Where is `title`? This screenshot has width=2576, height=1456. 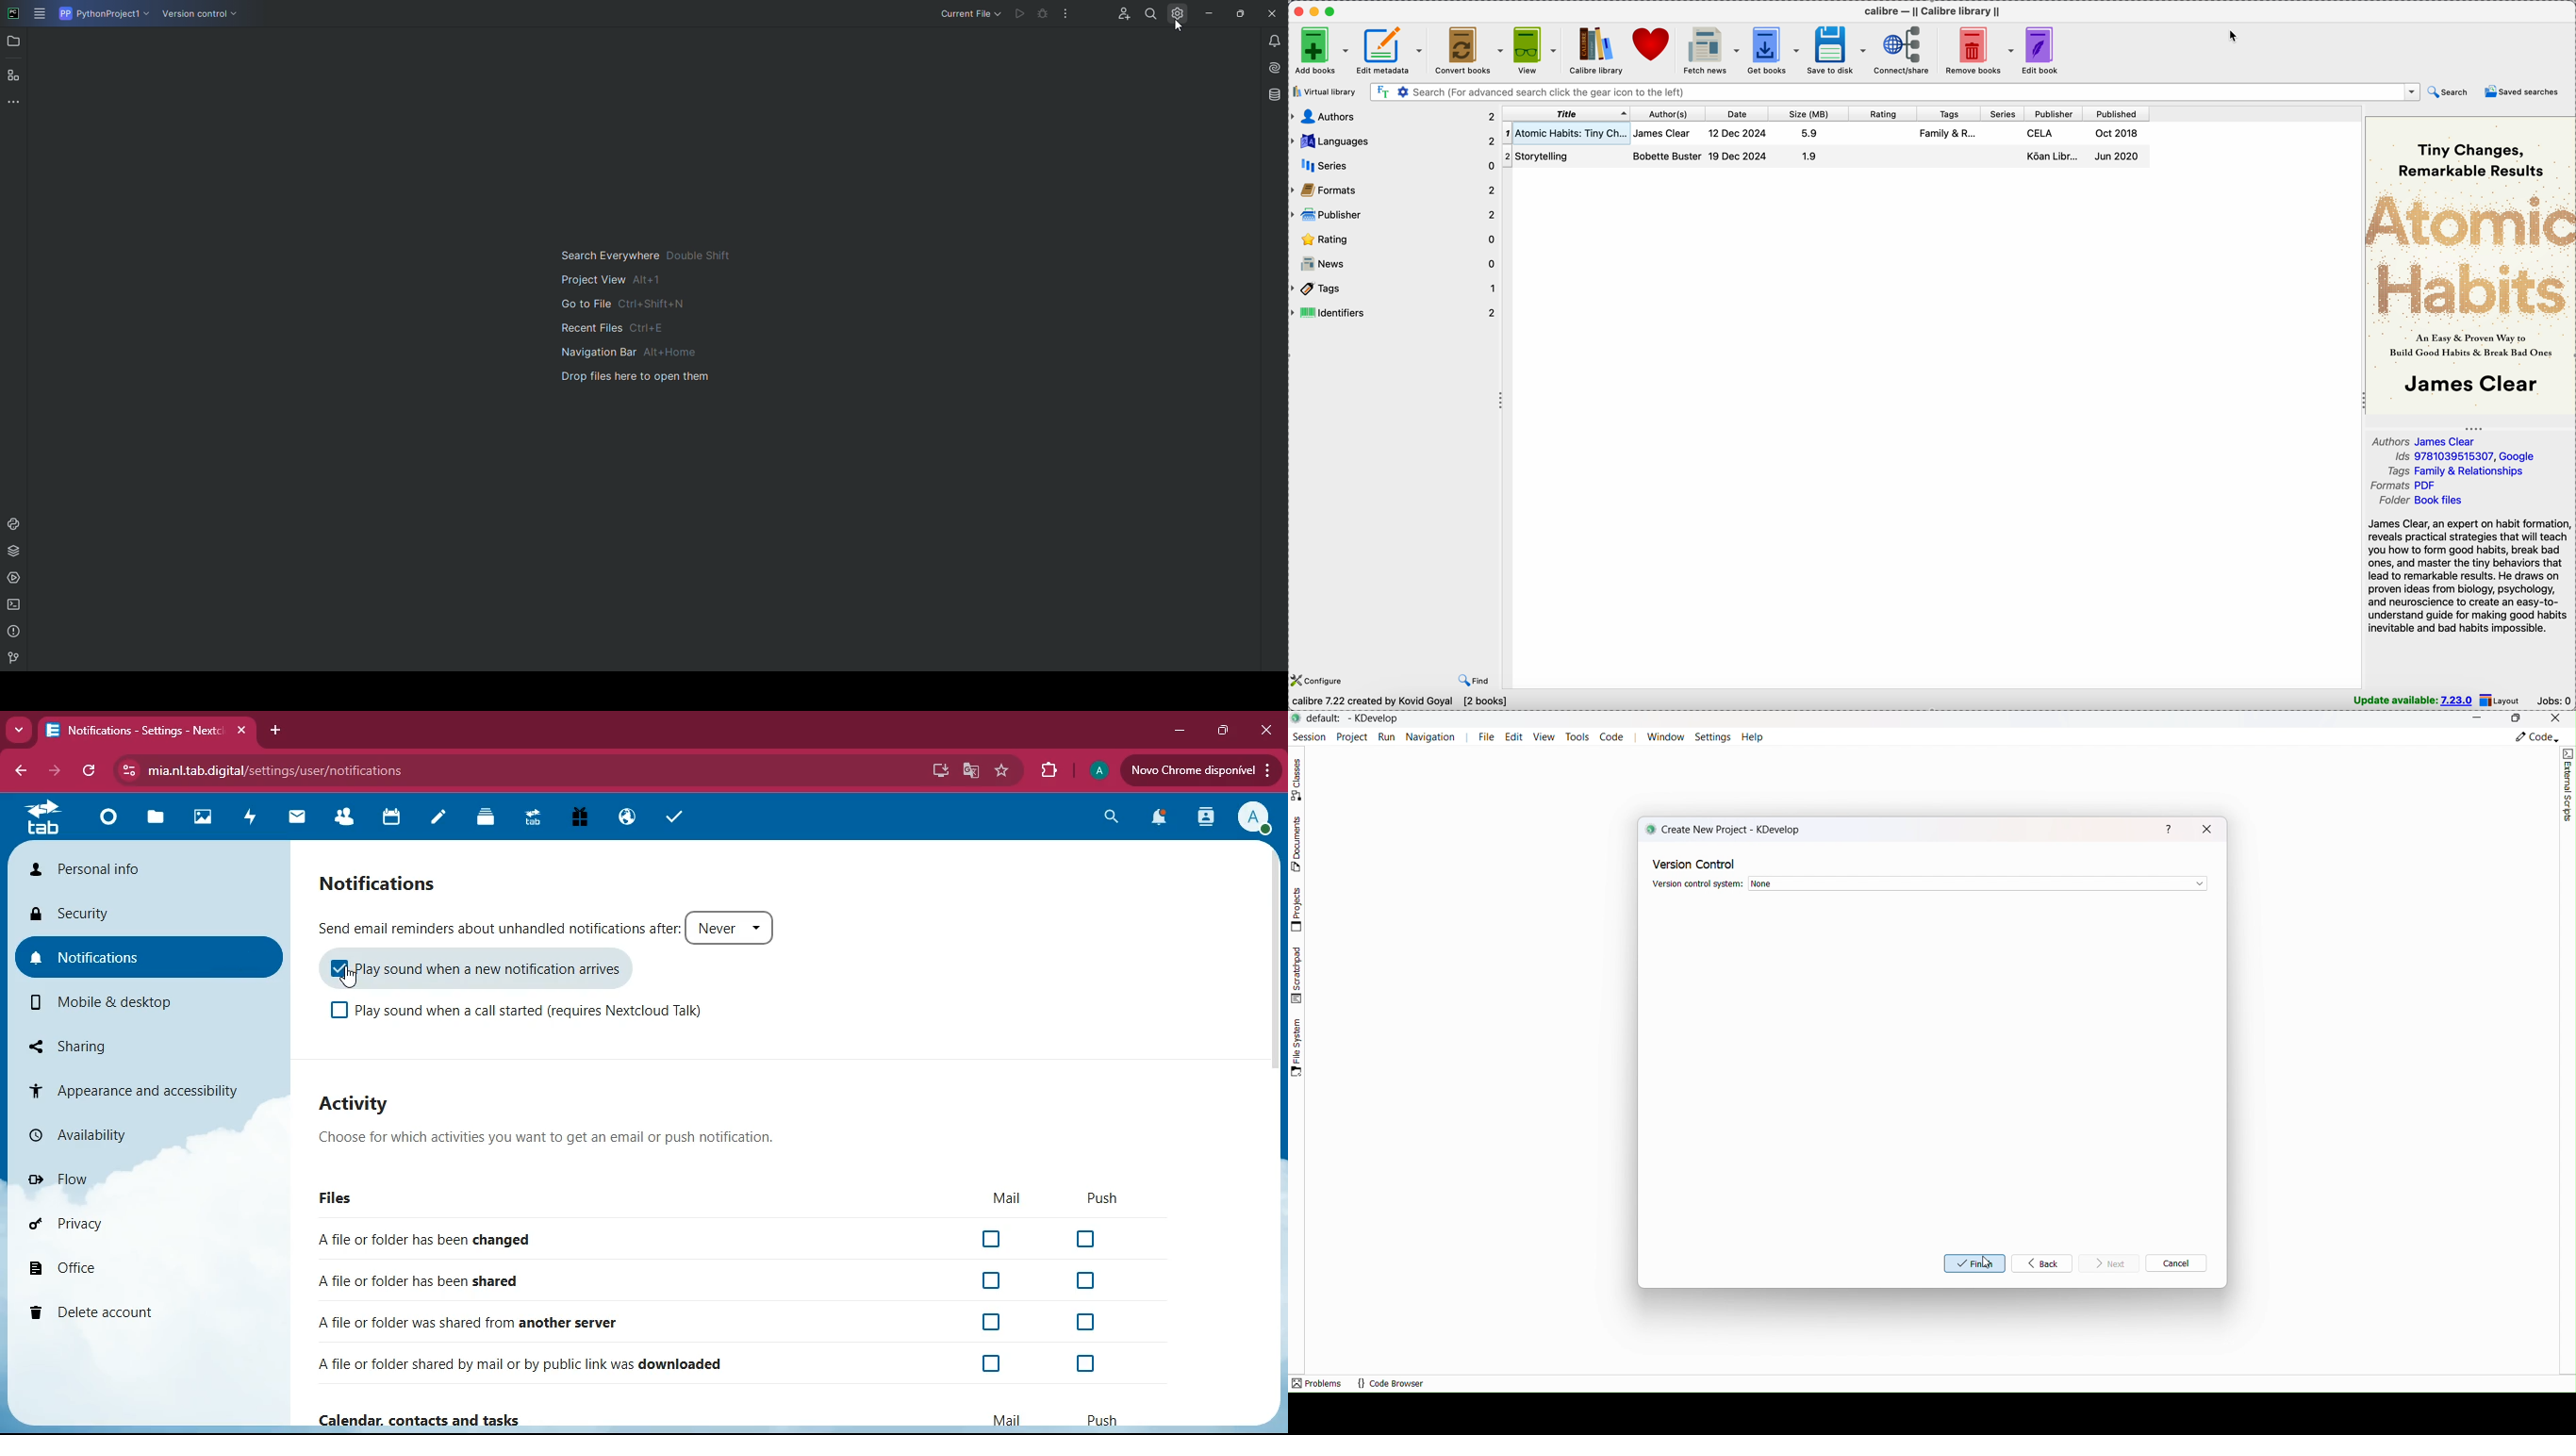 title is located at coordinates (1565, 114).